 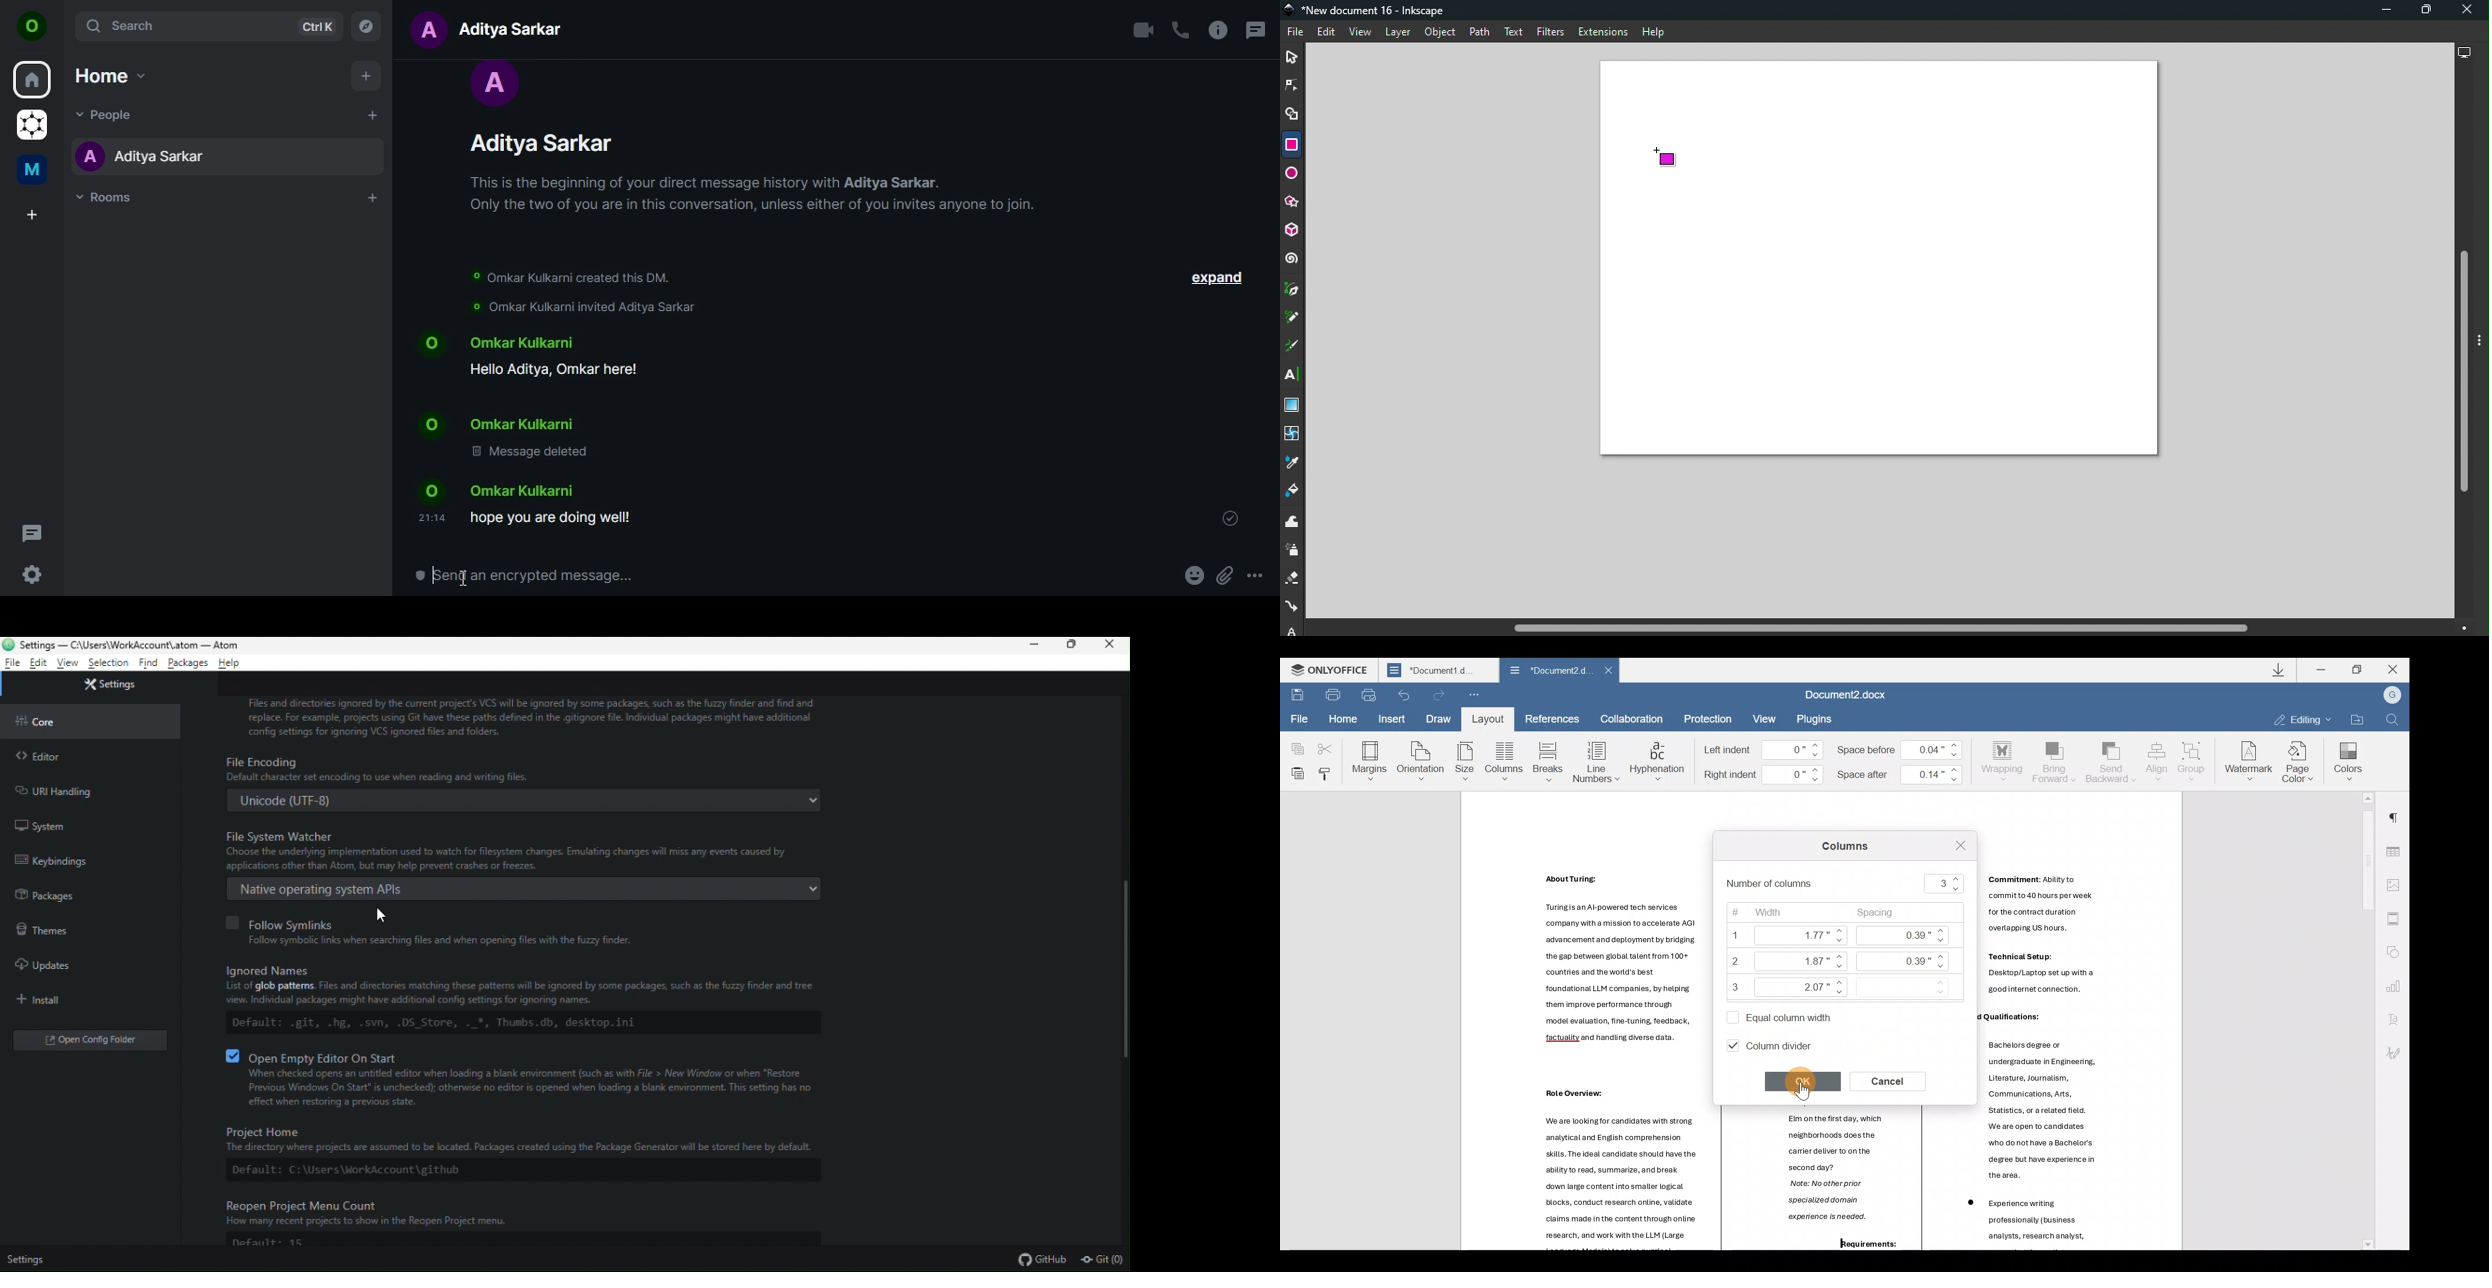 What do you see at coordinates (1292, 58) in the screenshot?
I see `Selector` at bounding box center [1292, 58].